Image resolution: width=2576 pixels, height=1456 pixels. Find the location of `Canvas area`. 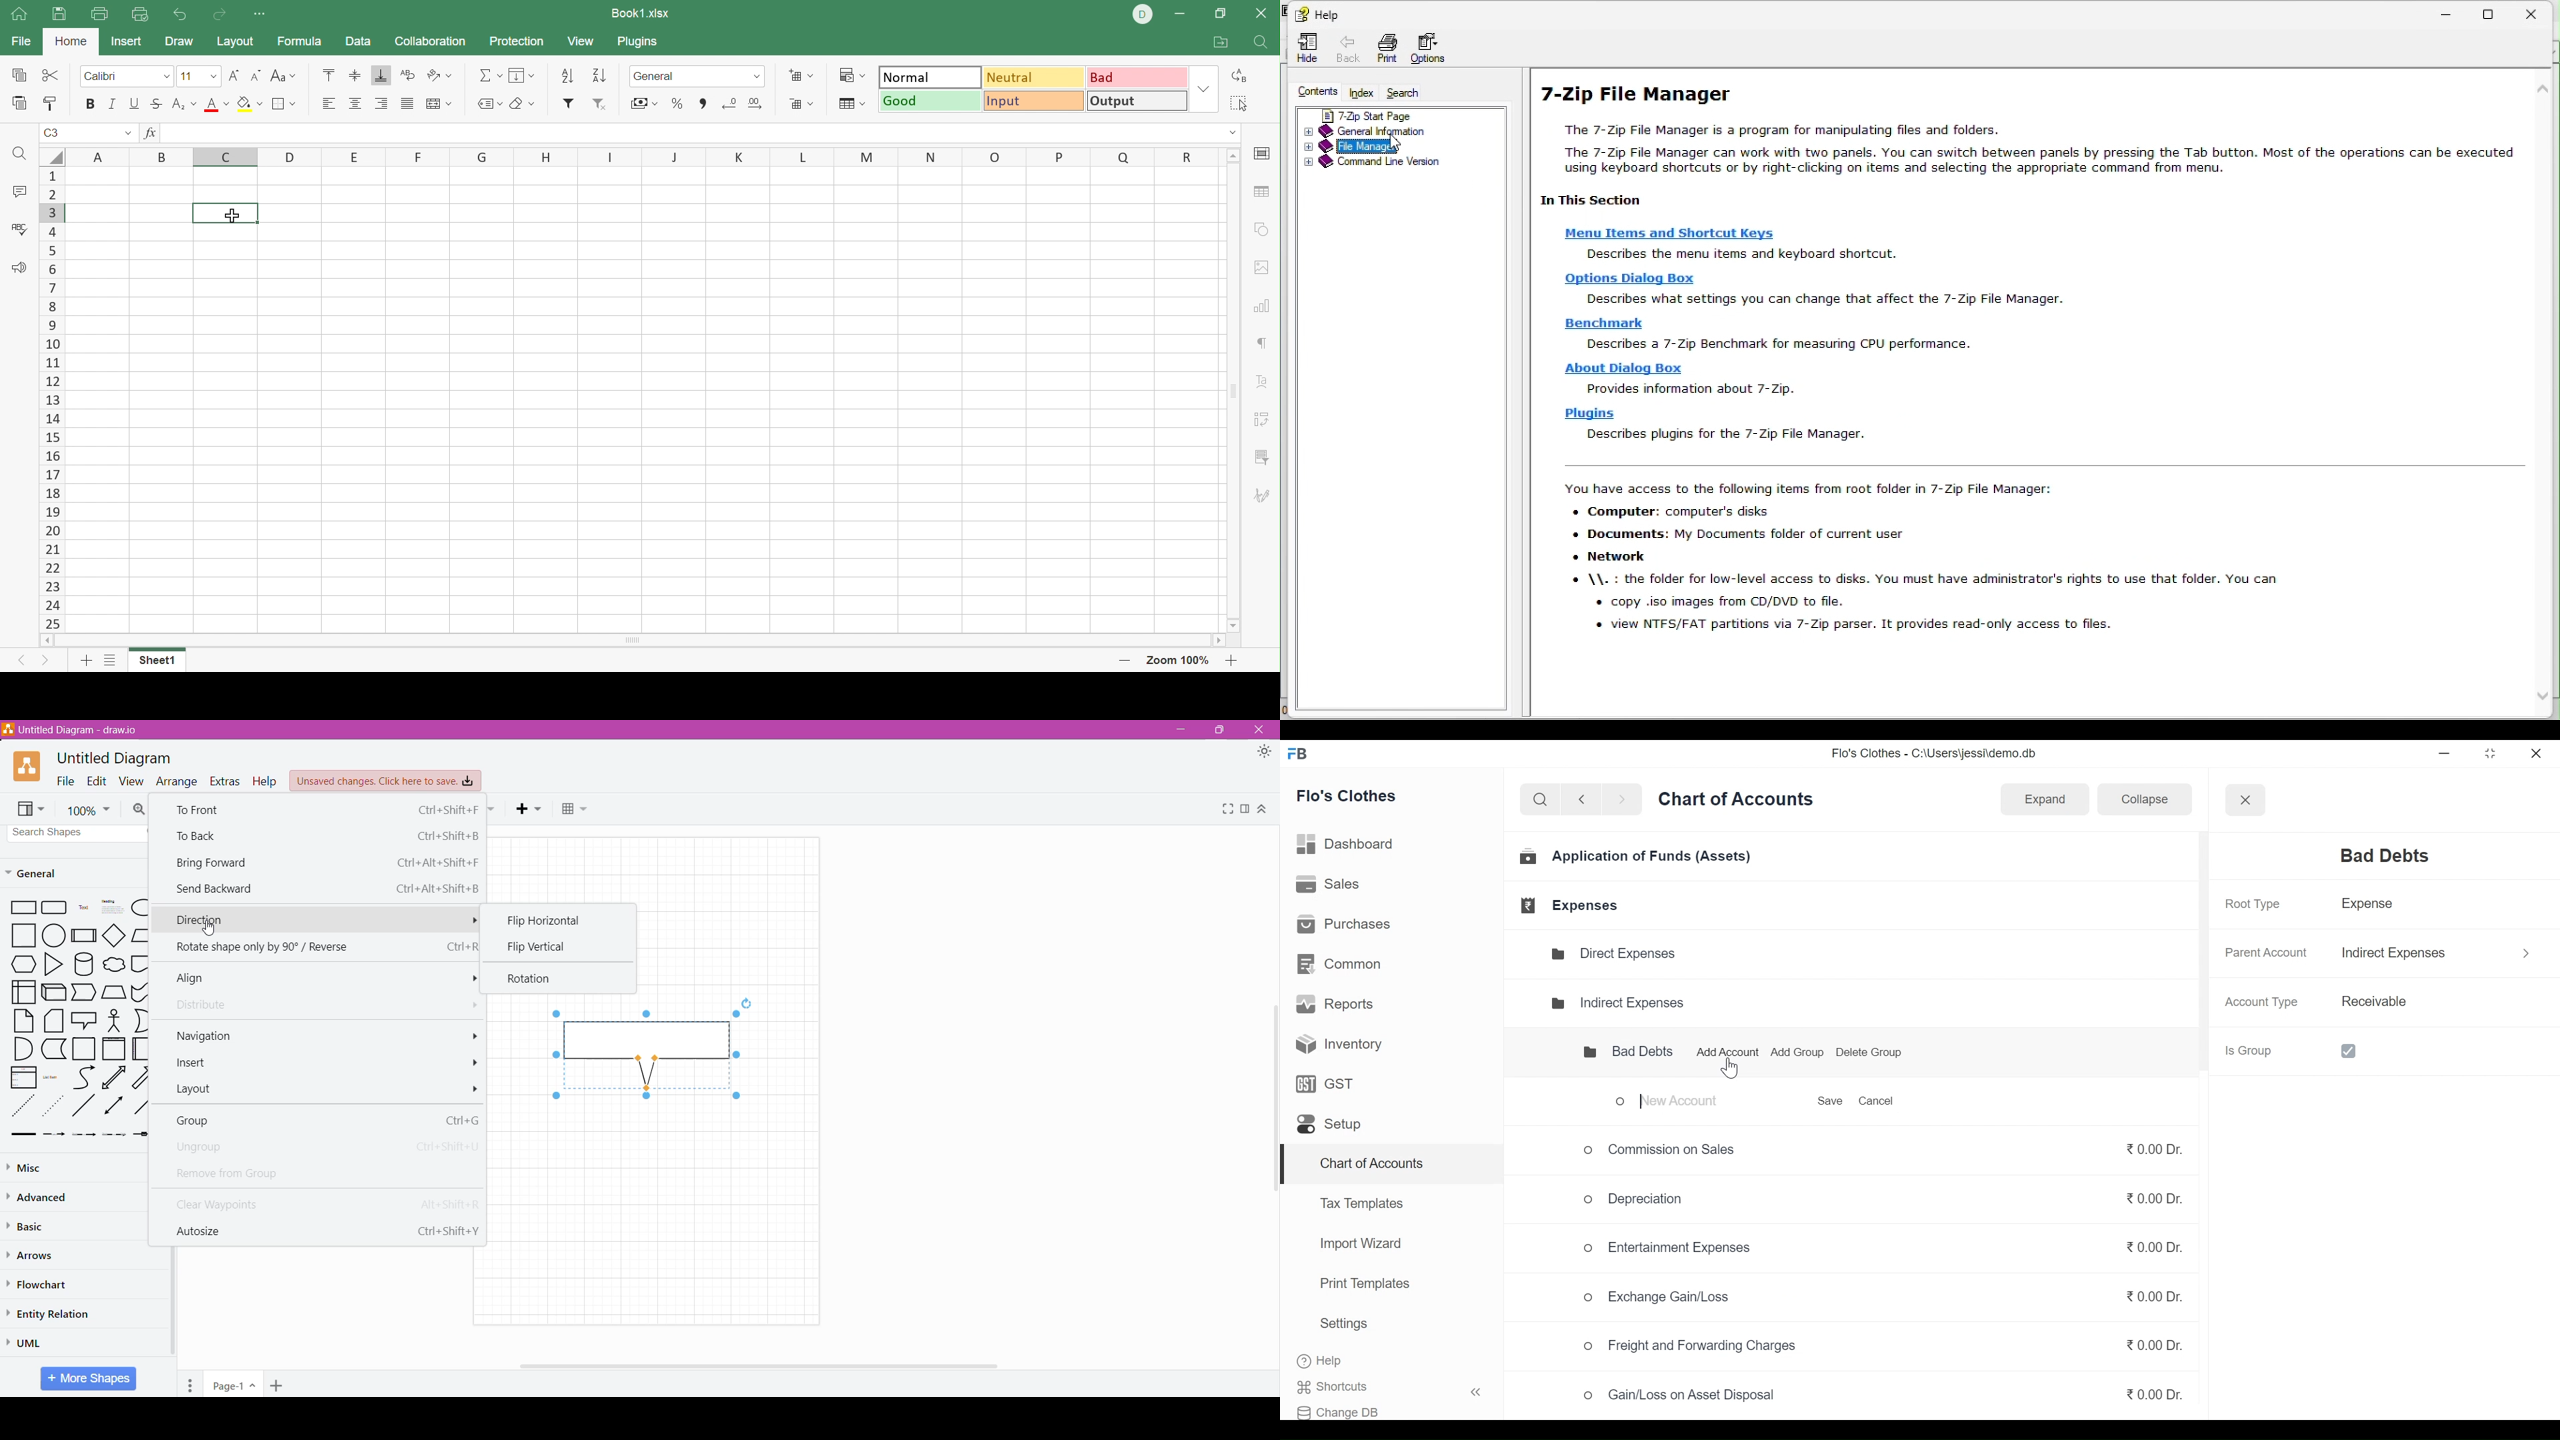

Canvas area is located at coordinates (660, 1211).